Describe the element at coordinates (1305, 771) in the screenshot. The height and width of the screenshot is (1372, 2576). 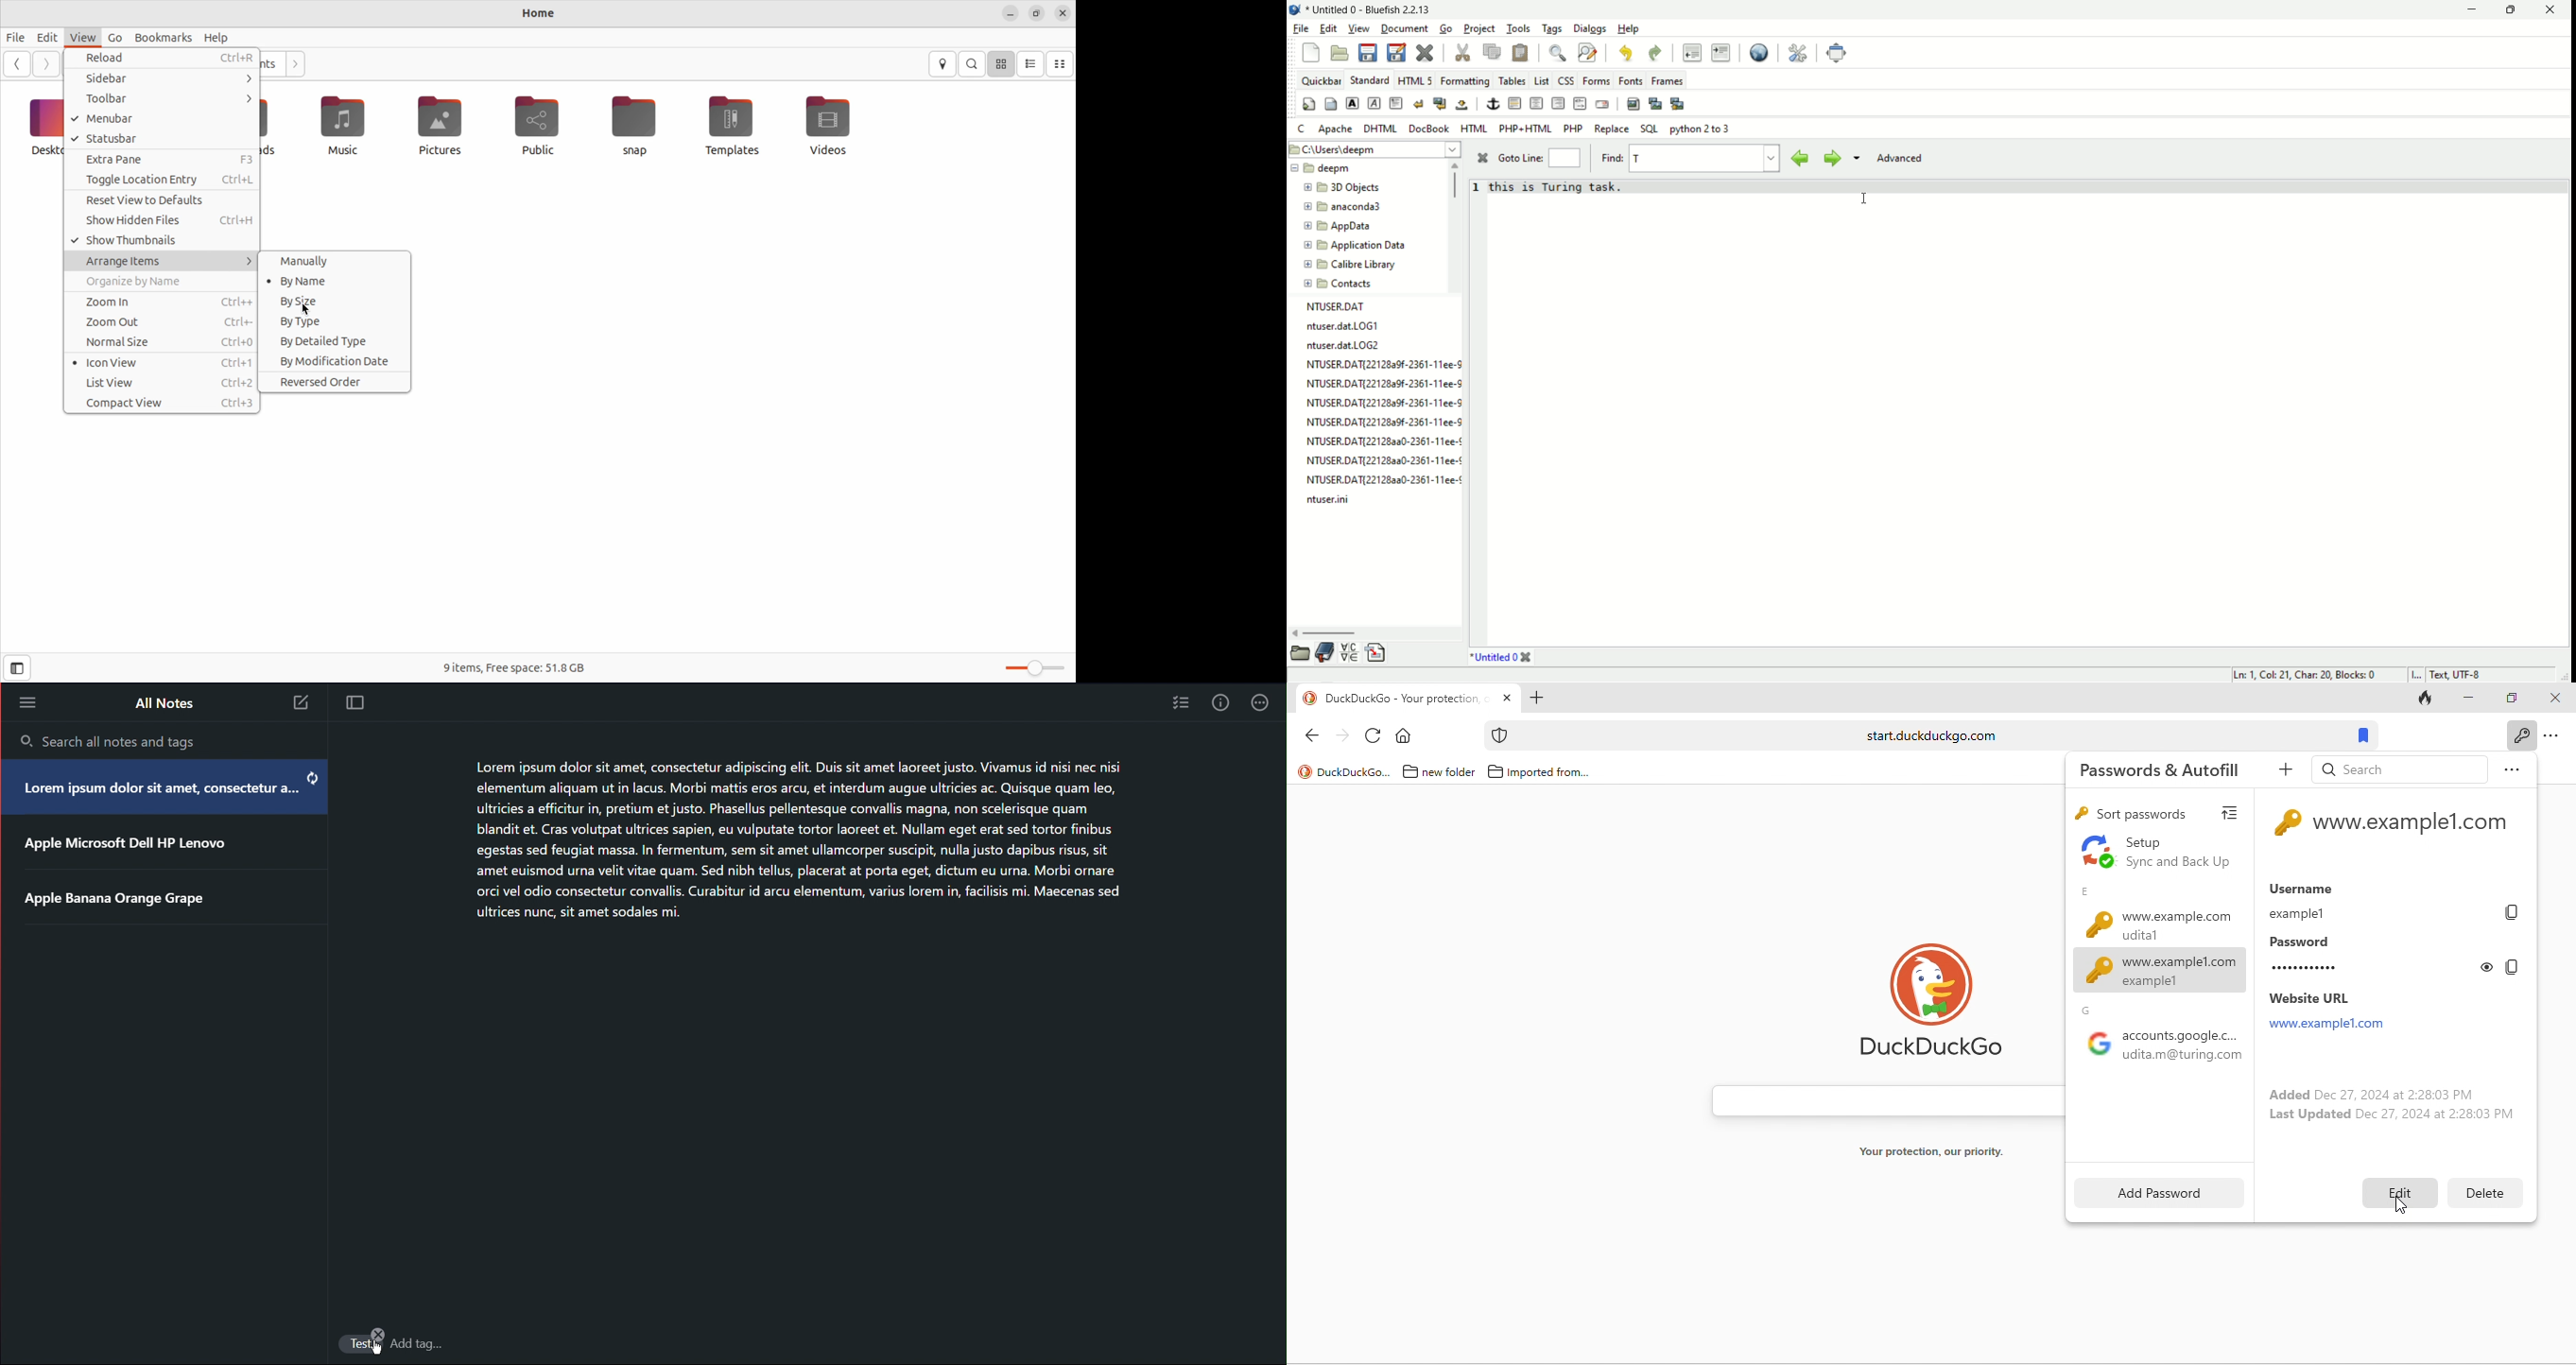
I see `logo` at that location.